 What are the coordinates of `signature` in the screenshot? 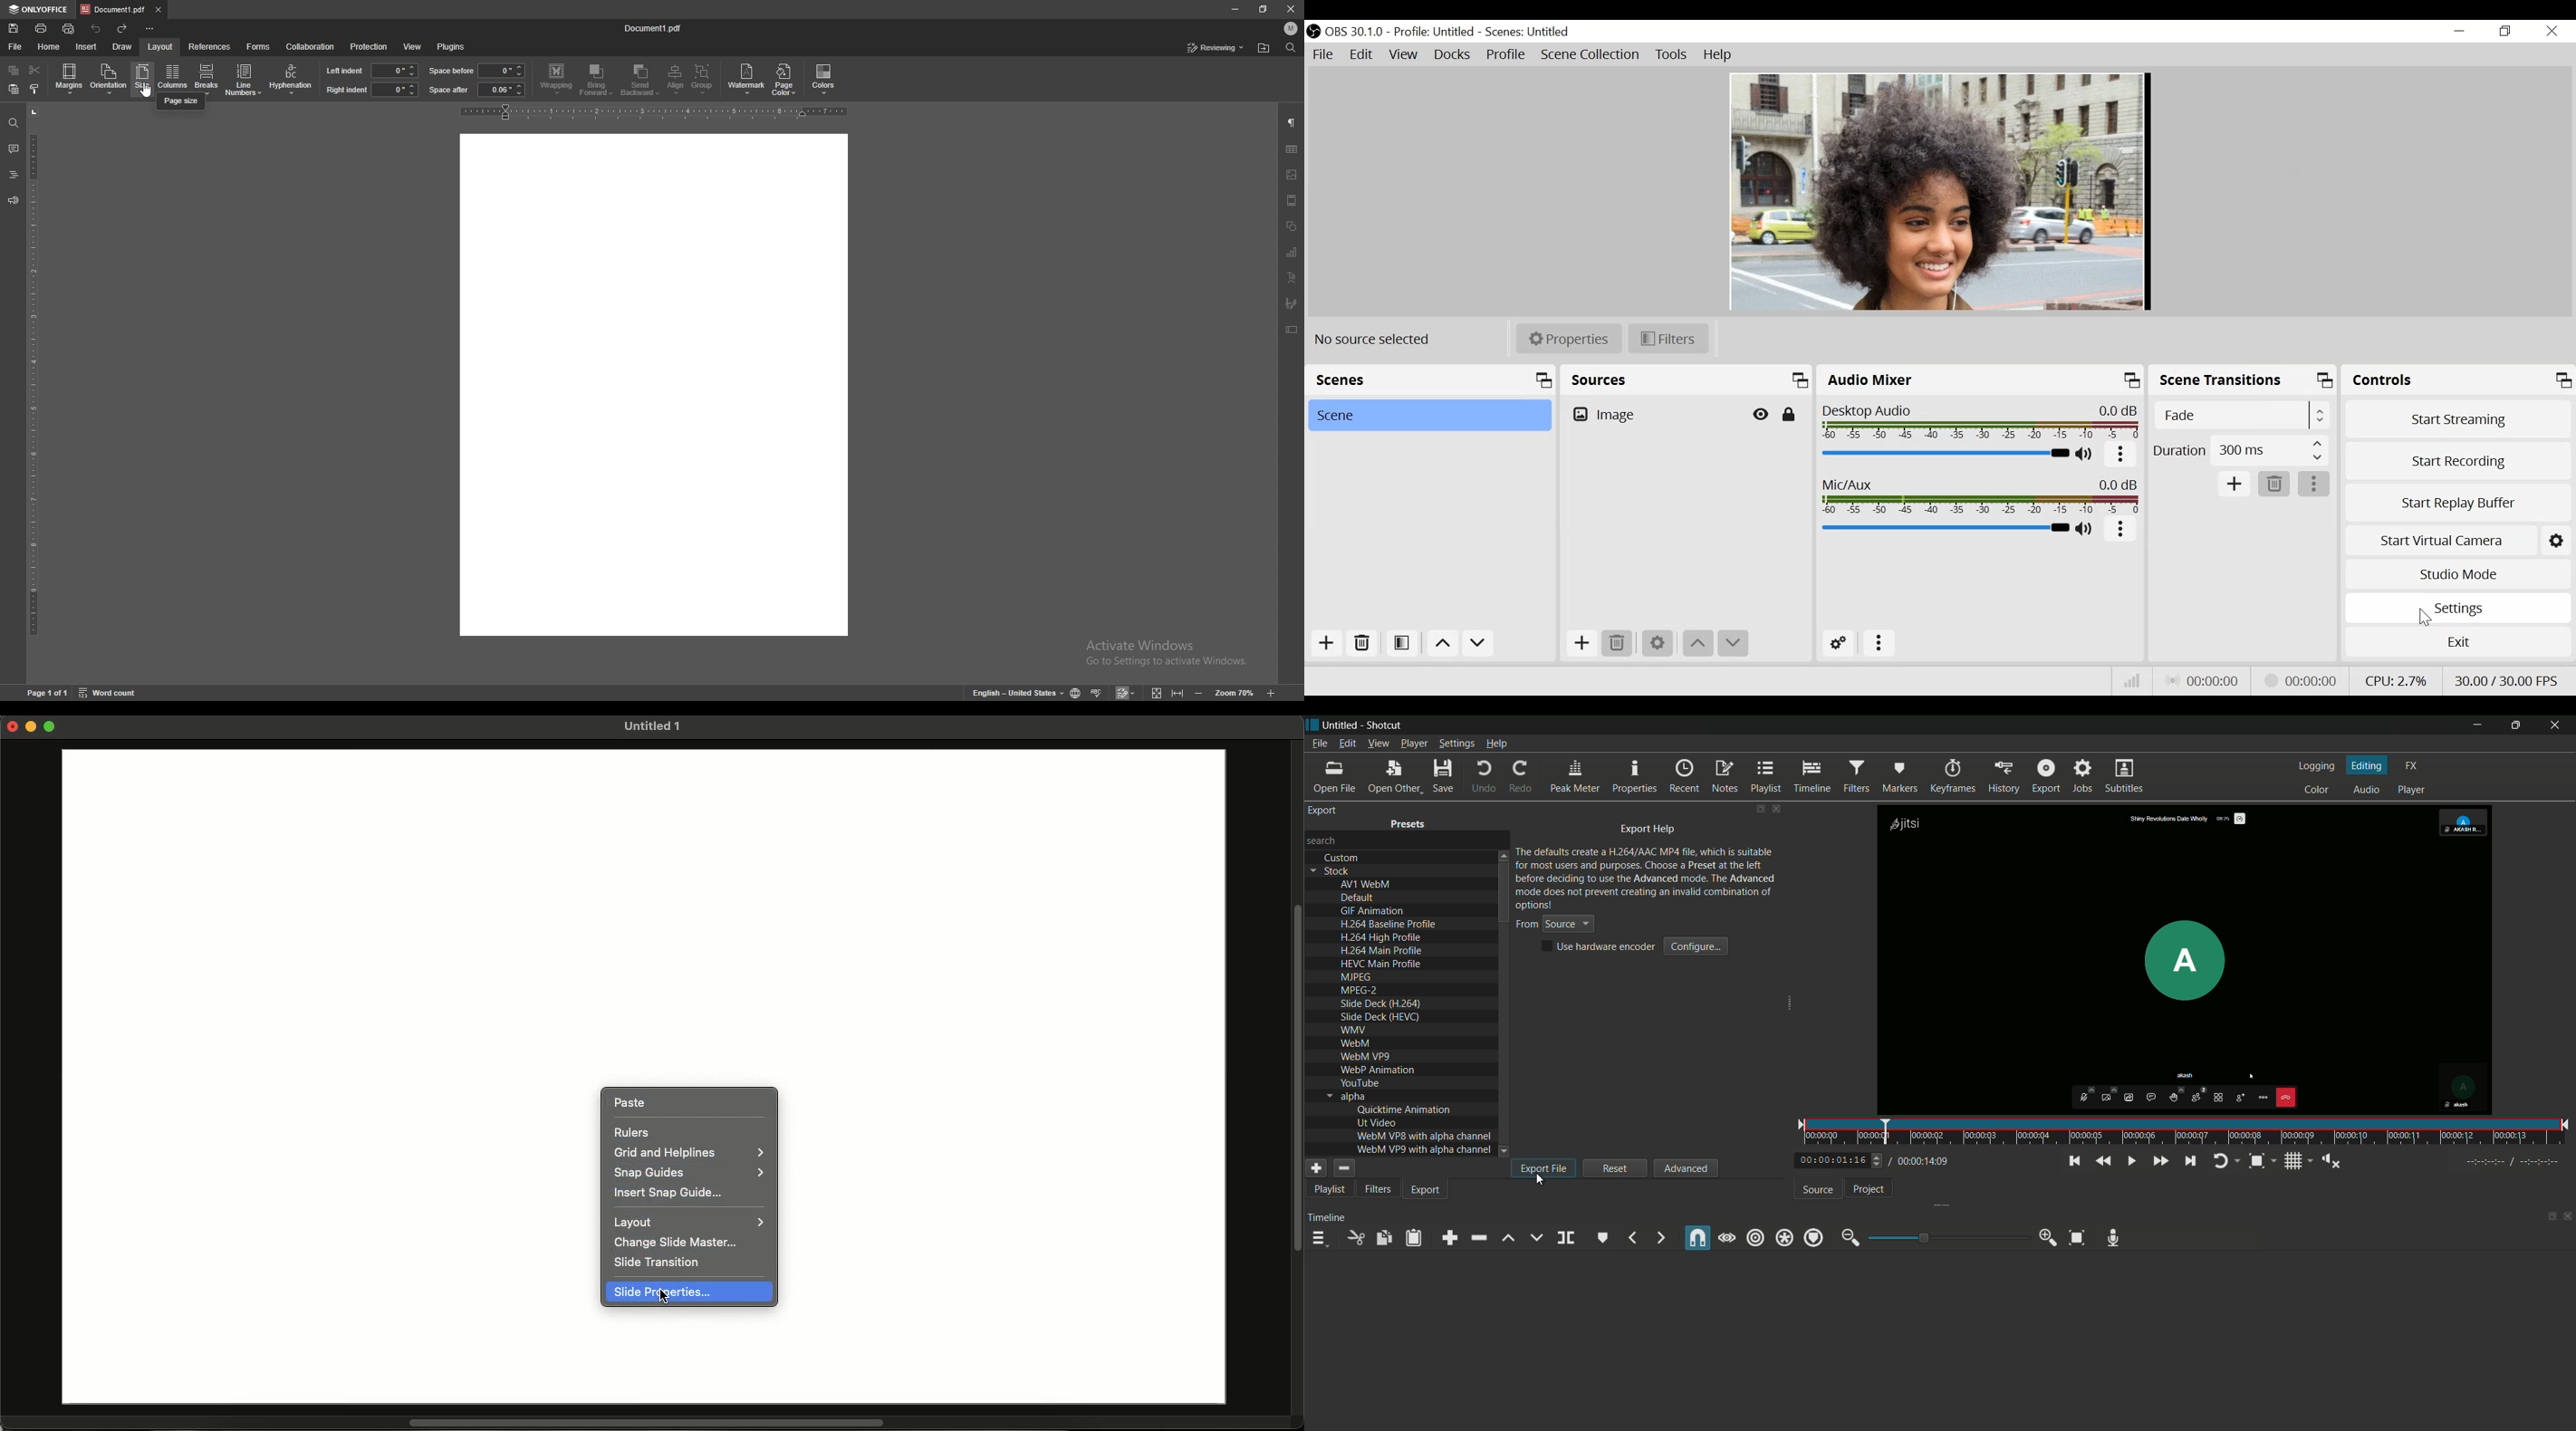 It's located at (1291, 303).